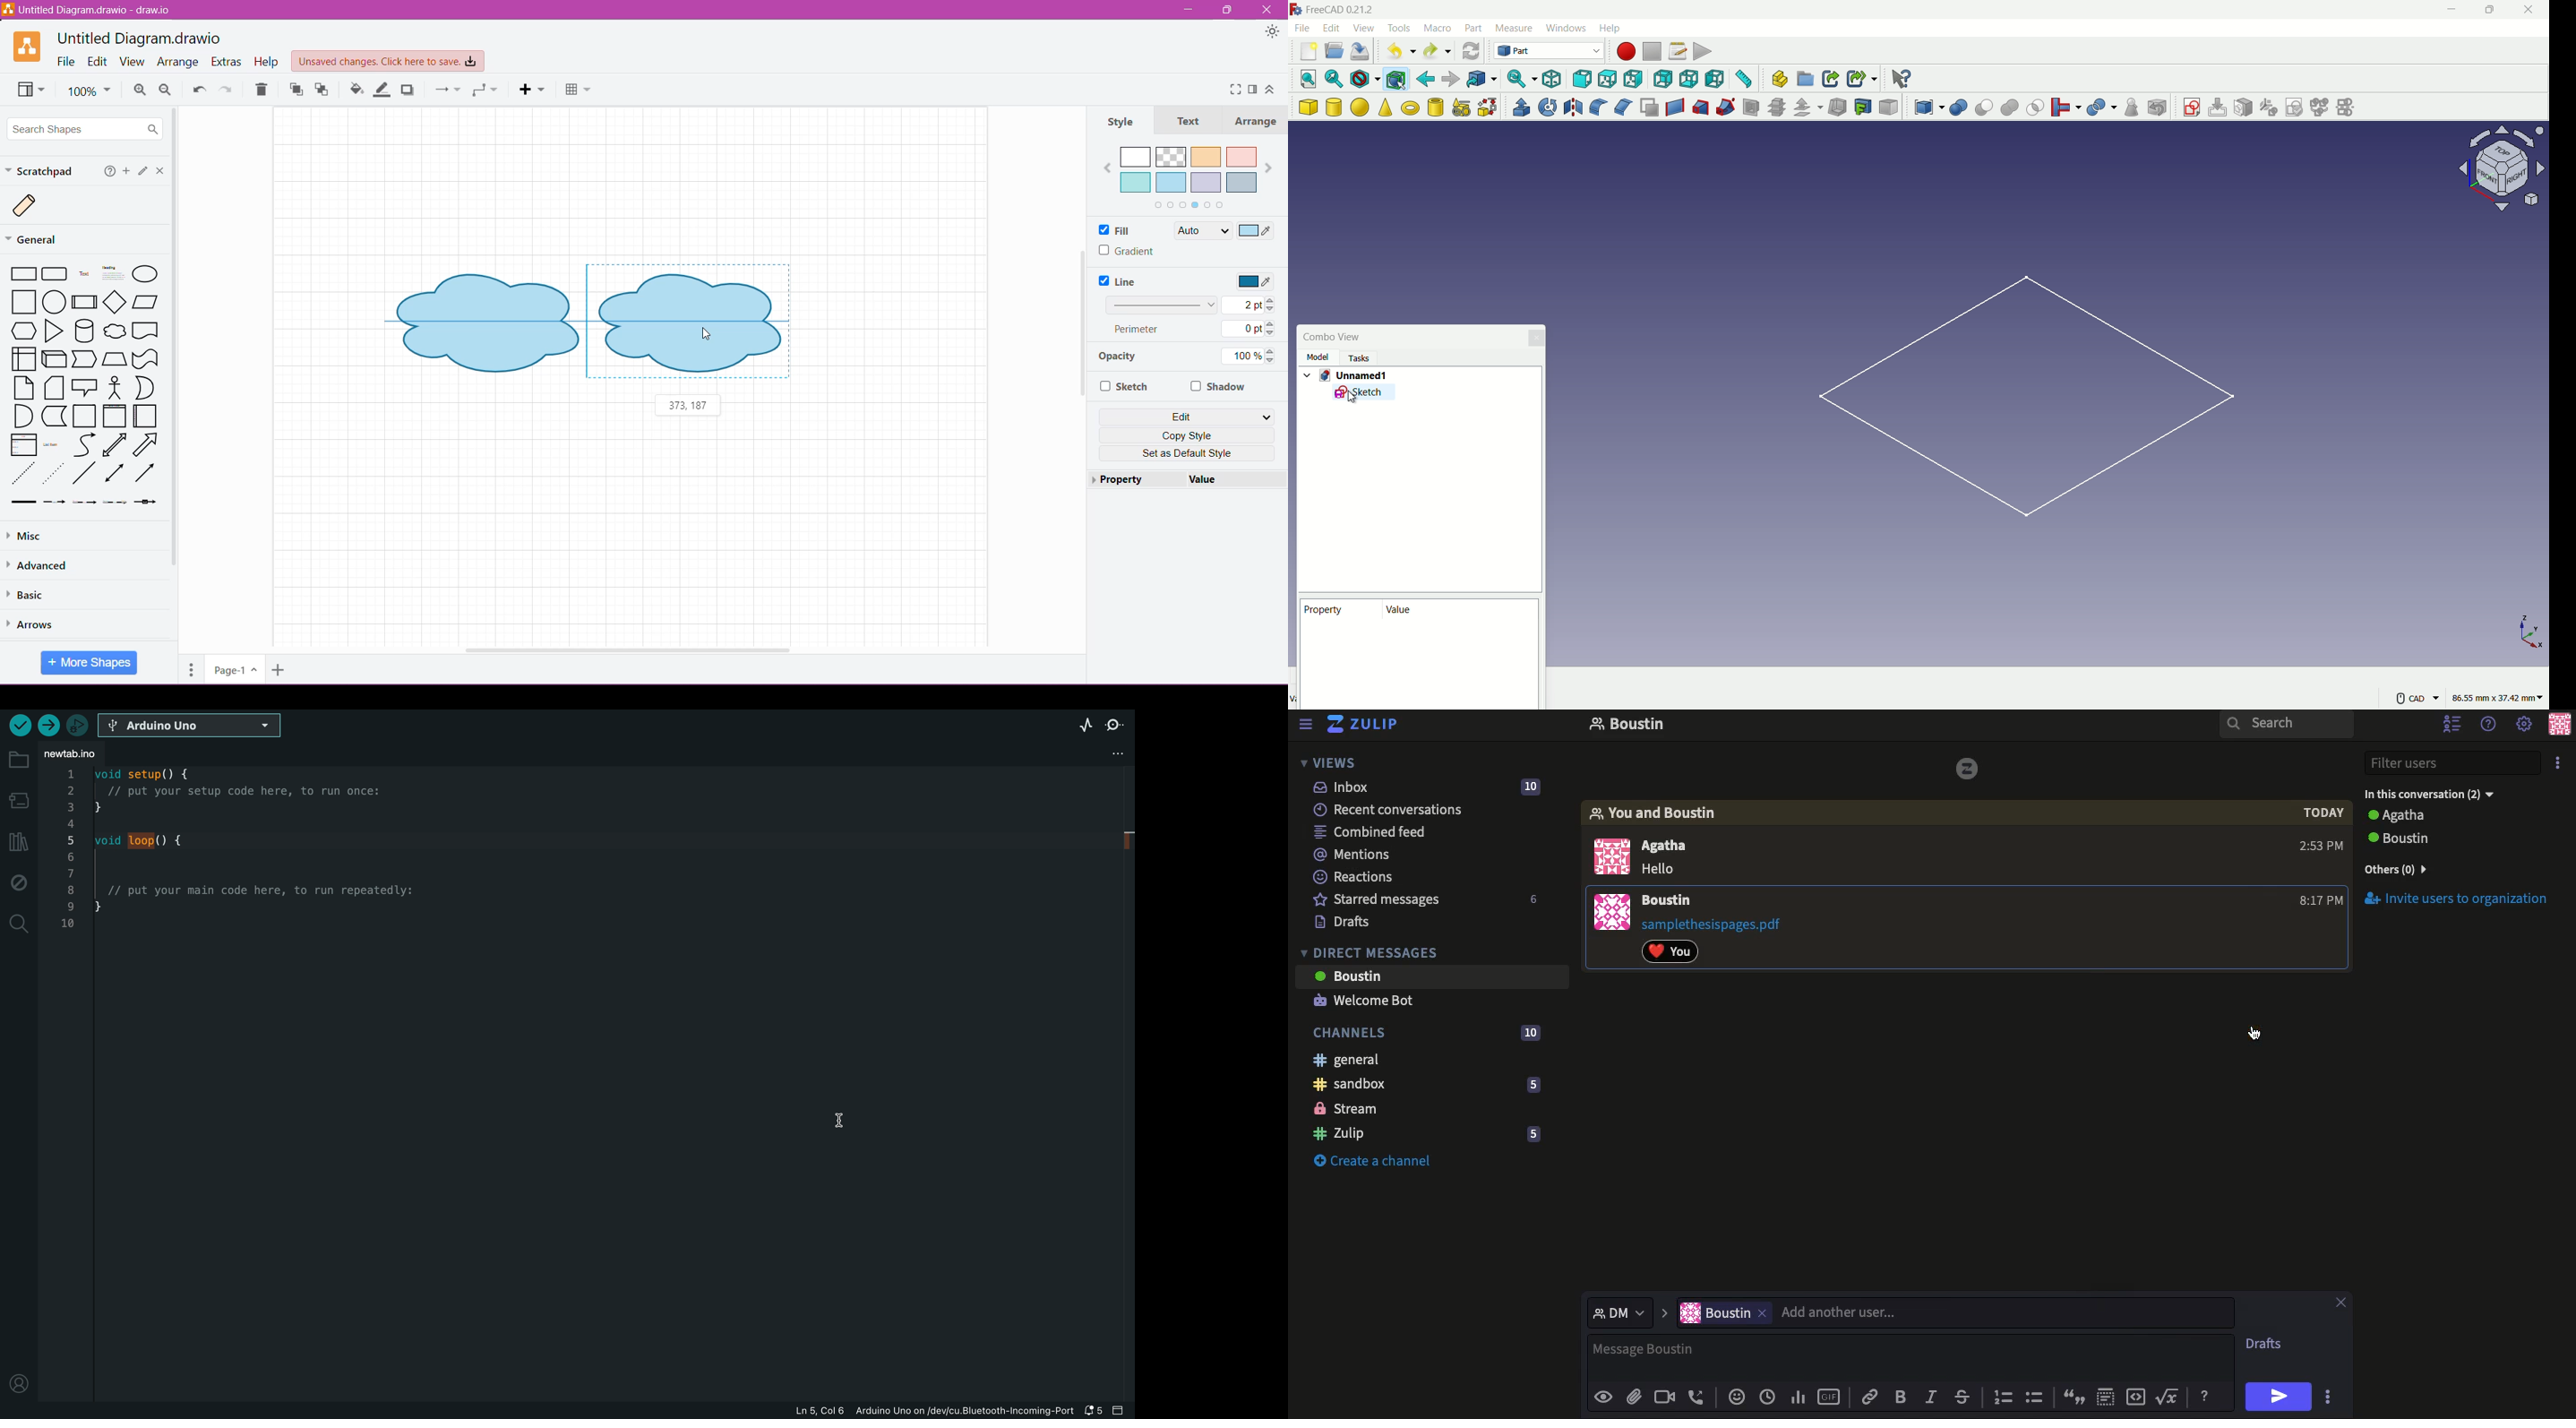  Describe the element at coordinates (1122, 123) in the screenshot. I see `Style` at that location.